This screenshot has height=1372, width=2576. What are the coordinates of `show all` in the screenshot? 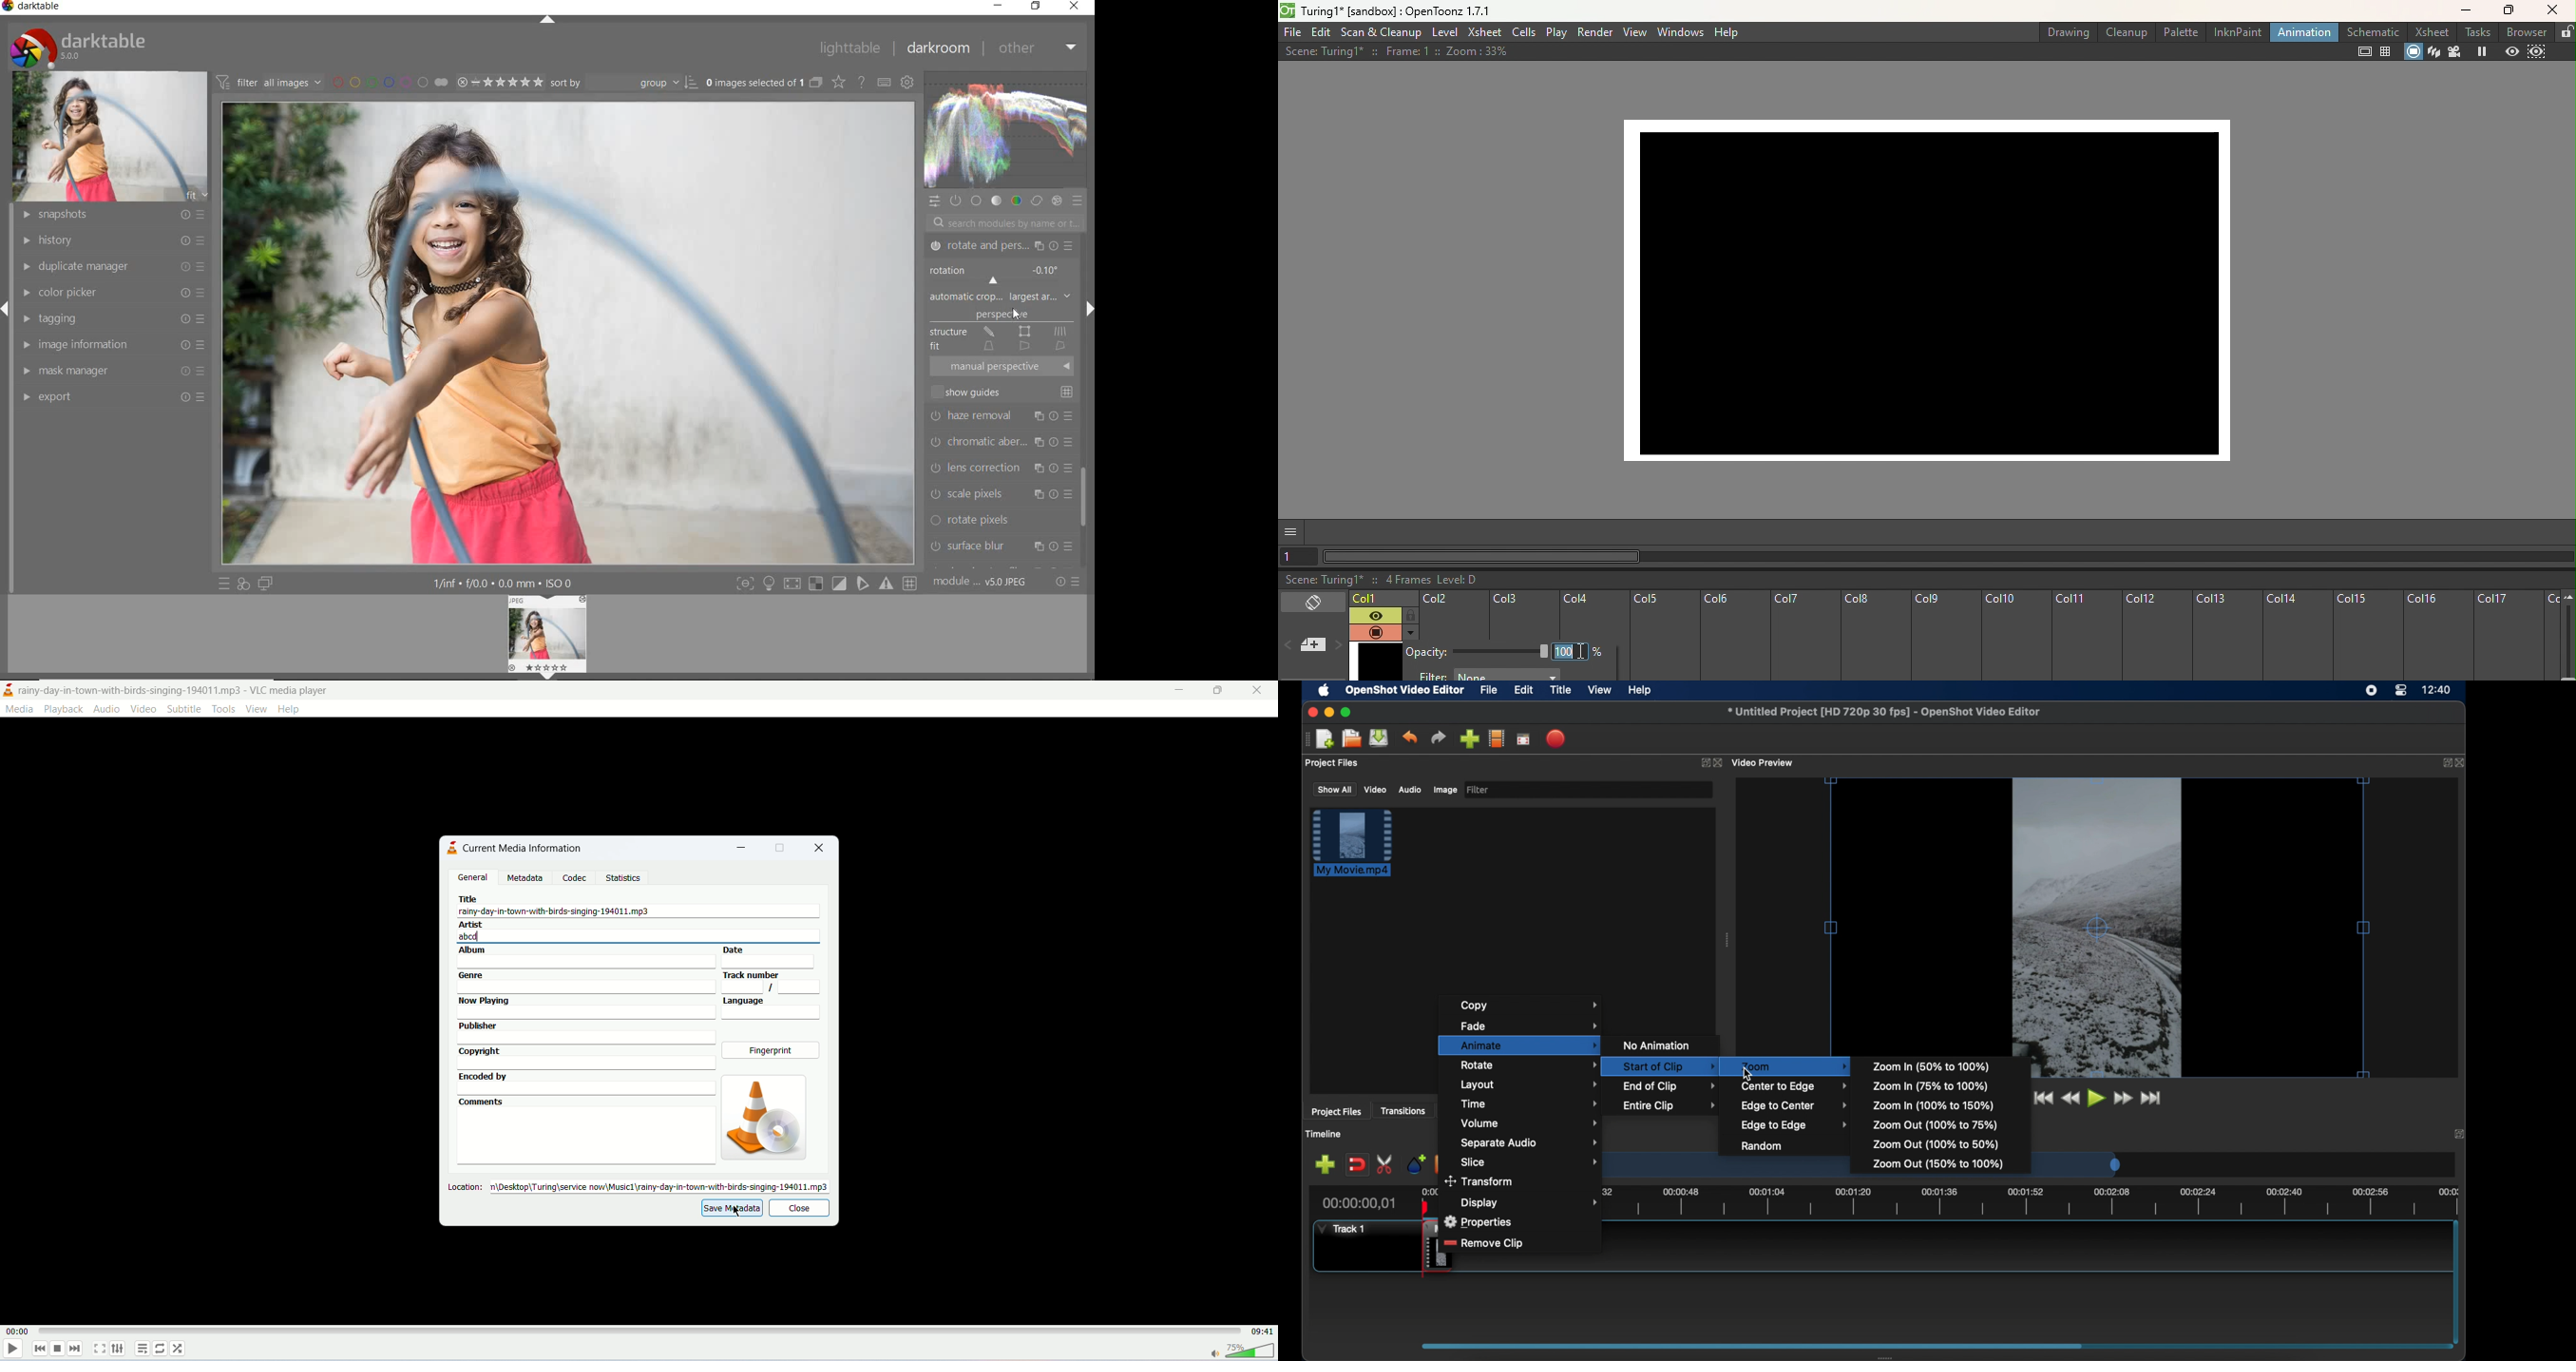 It's located at (1334, 789).